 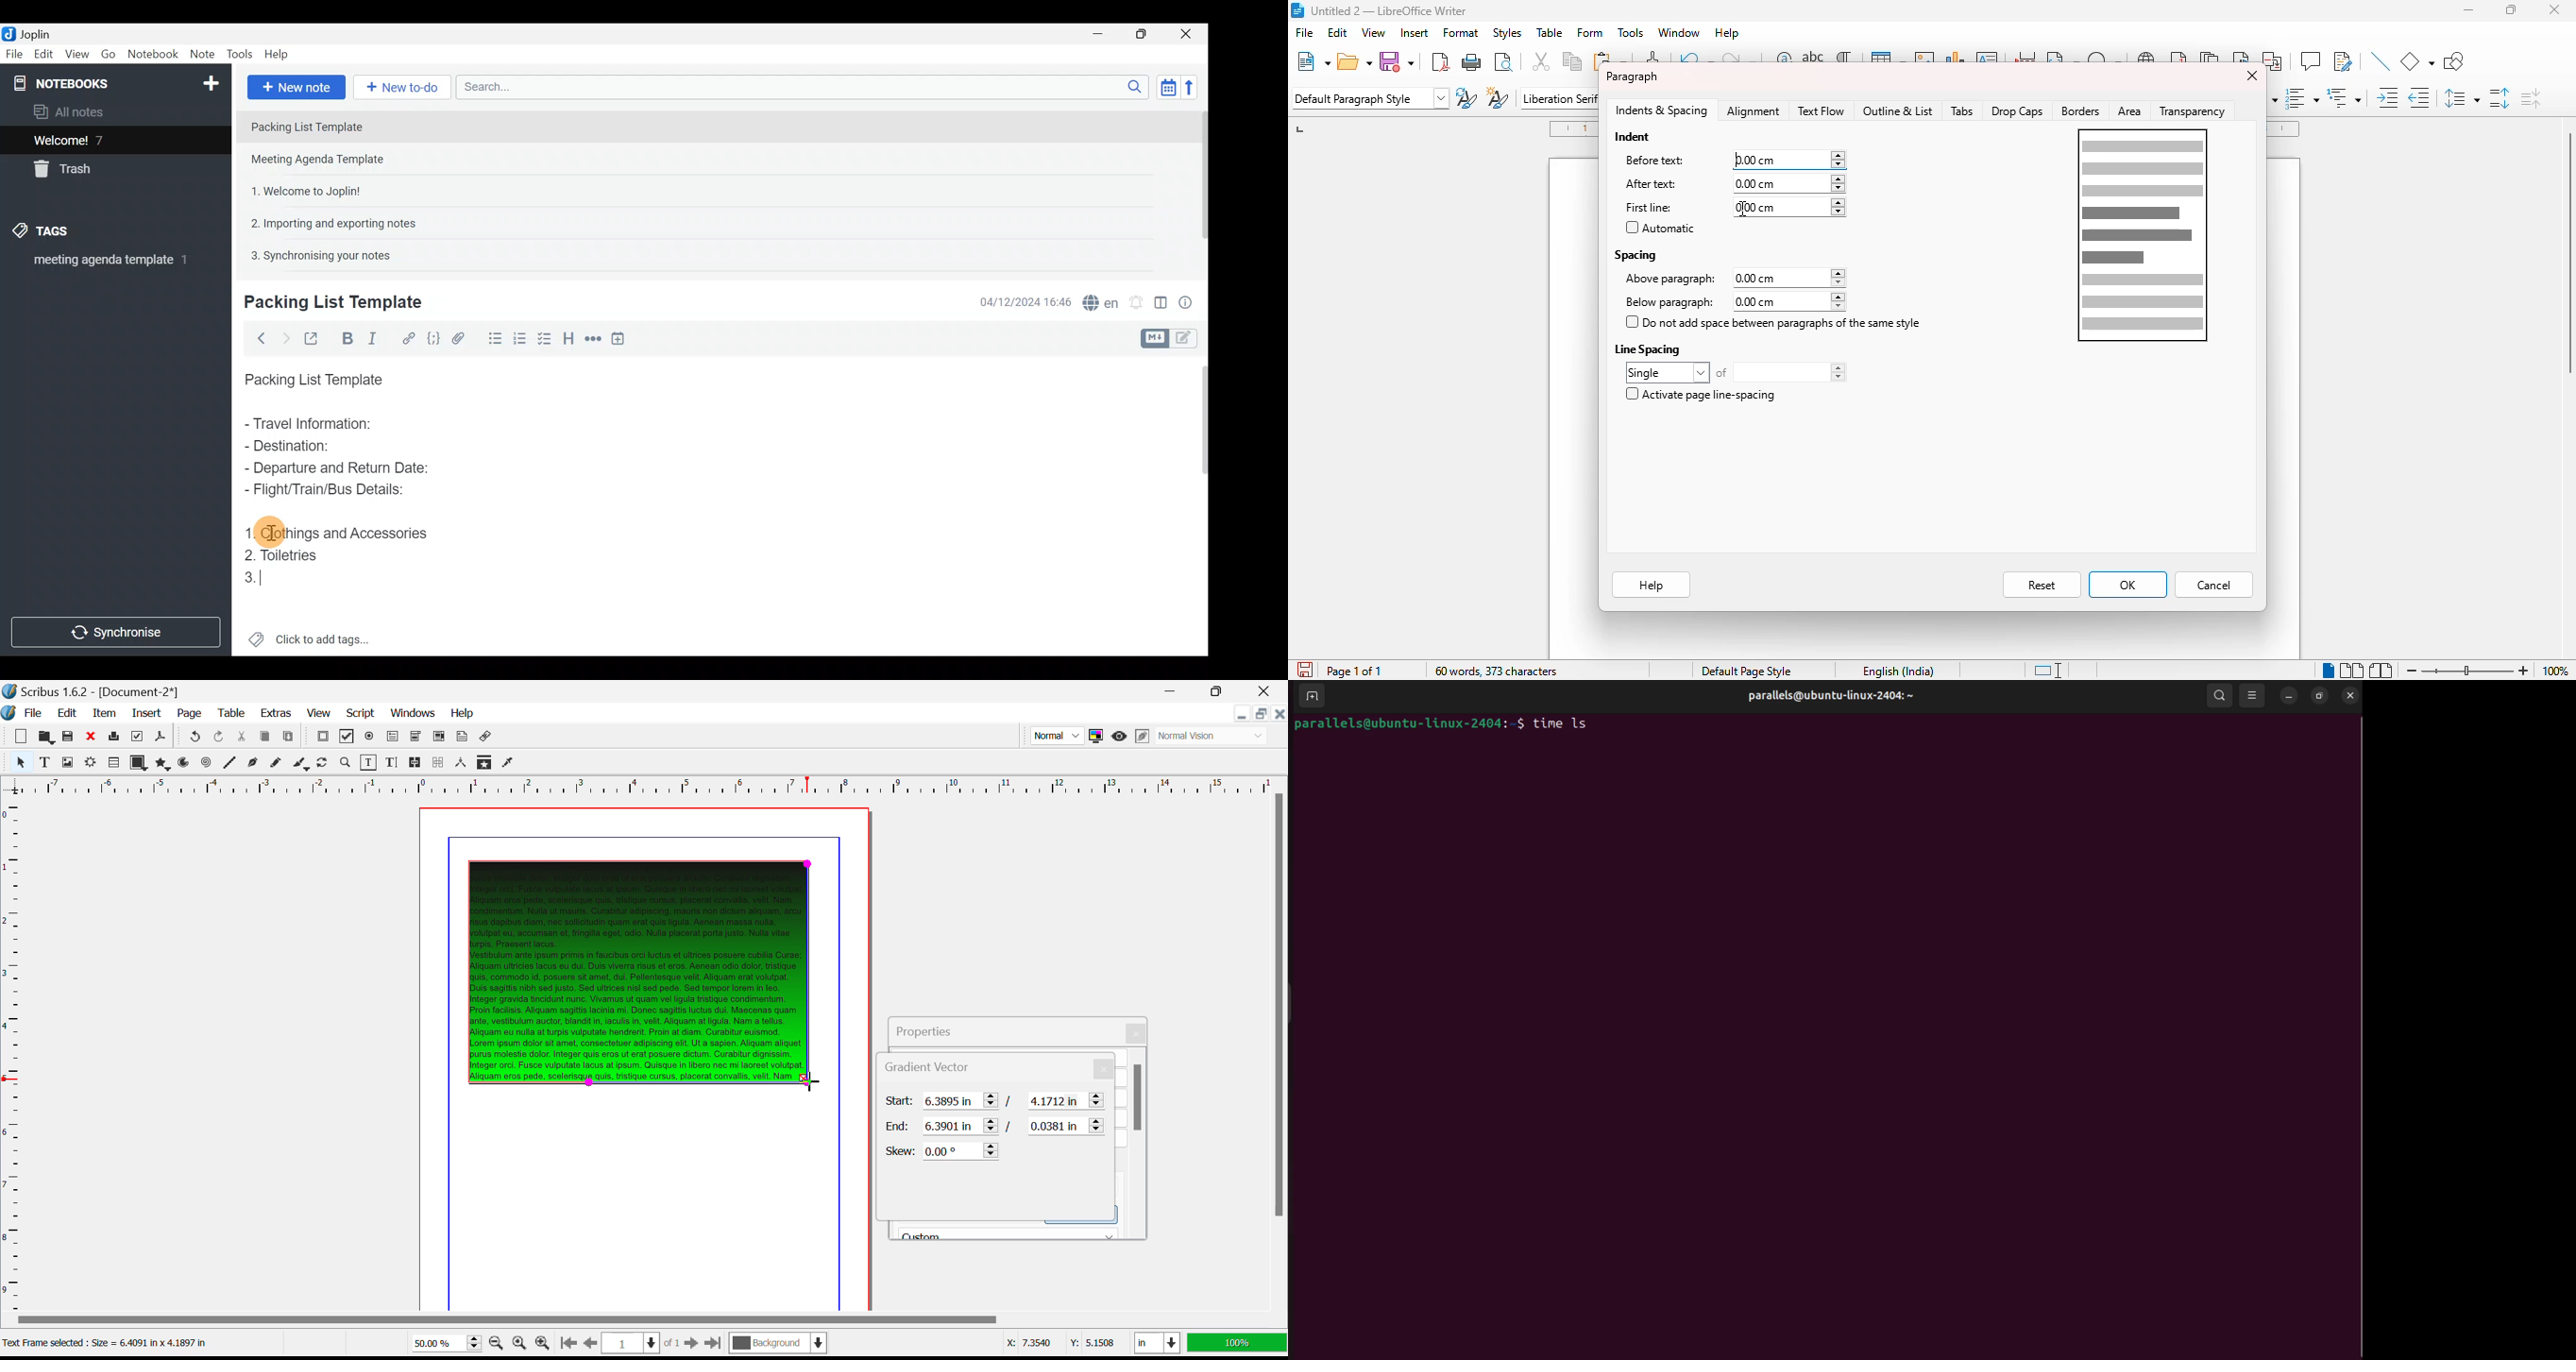 I want to click on Checkbox, so click(x=519, y=336).